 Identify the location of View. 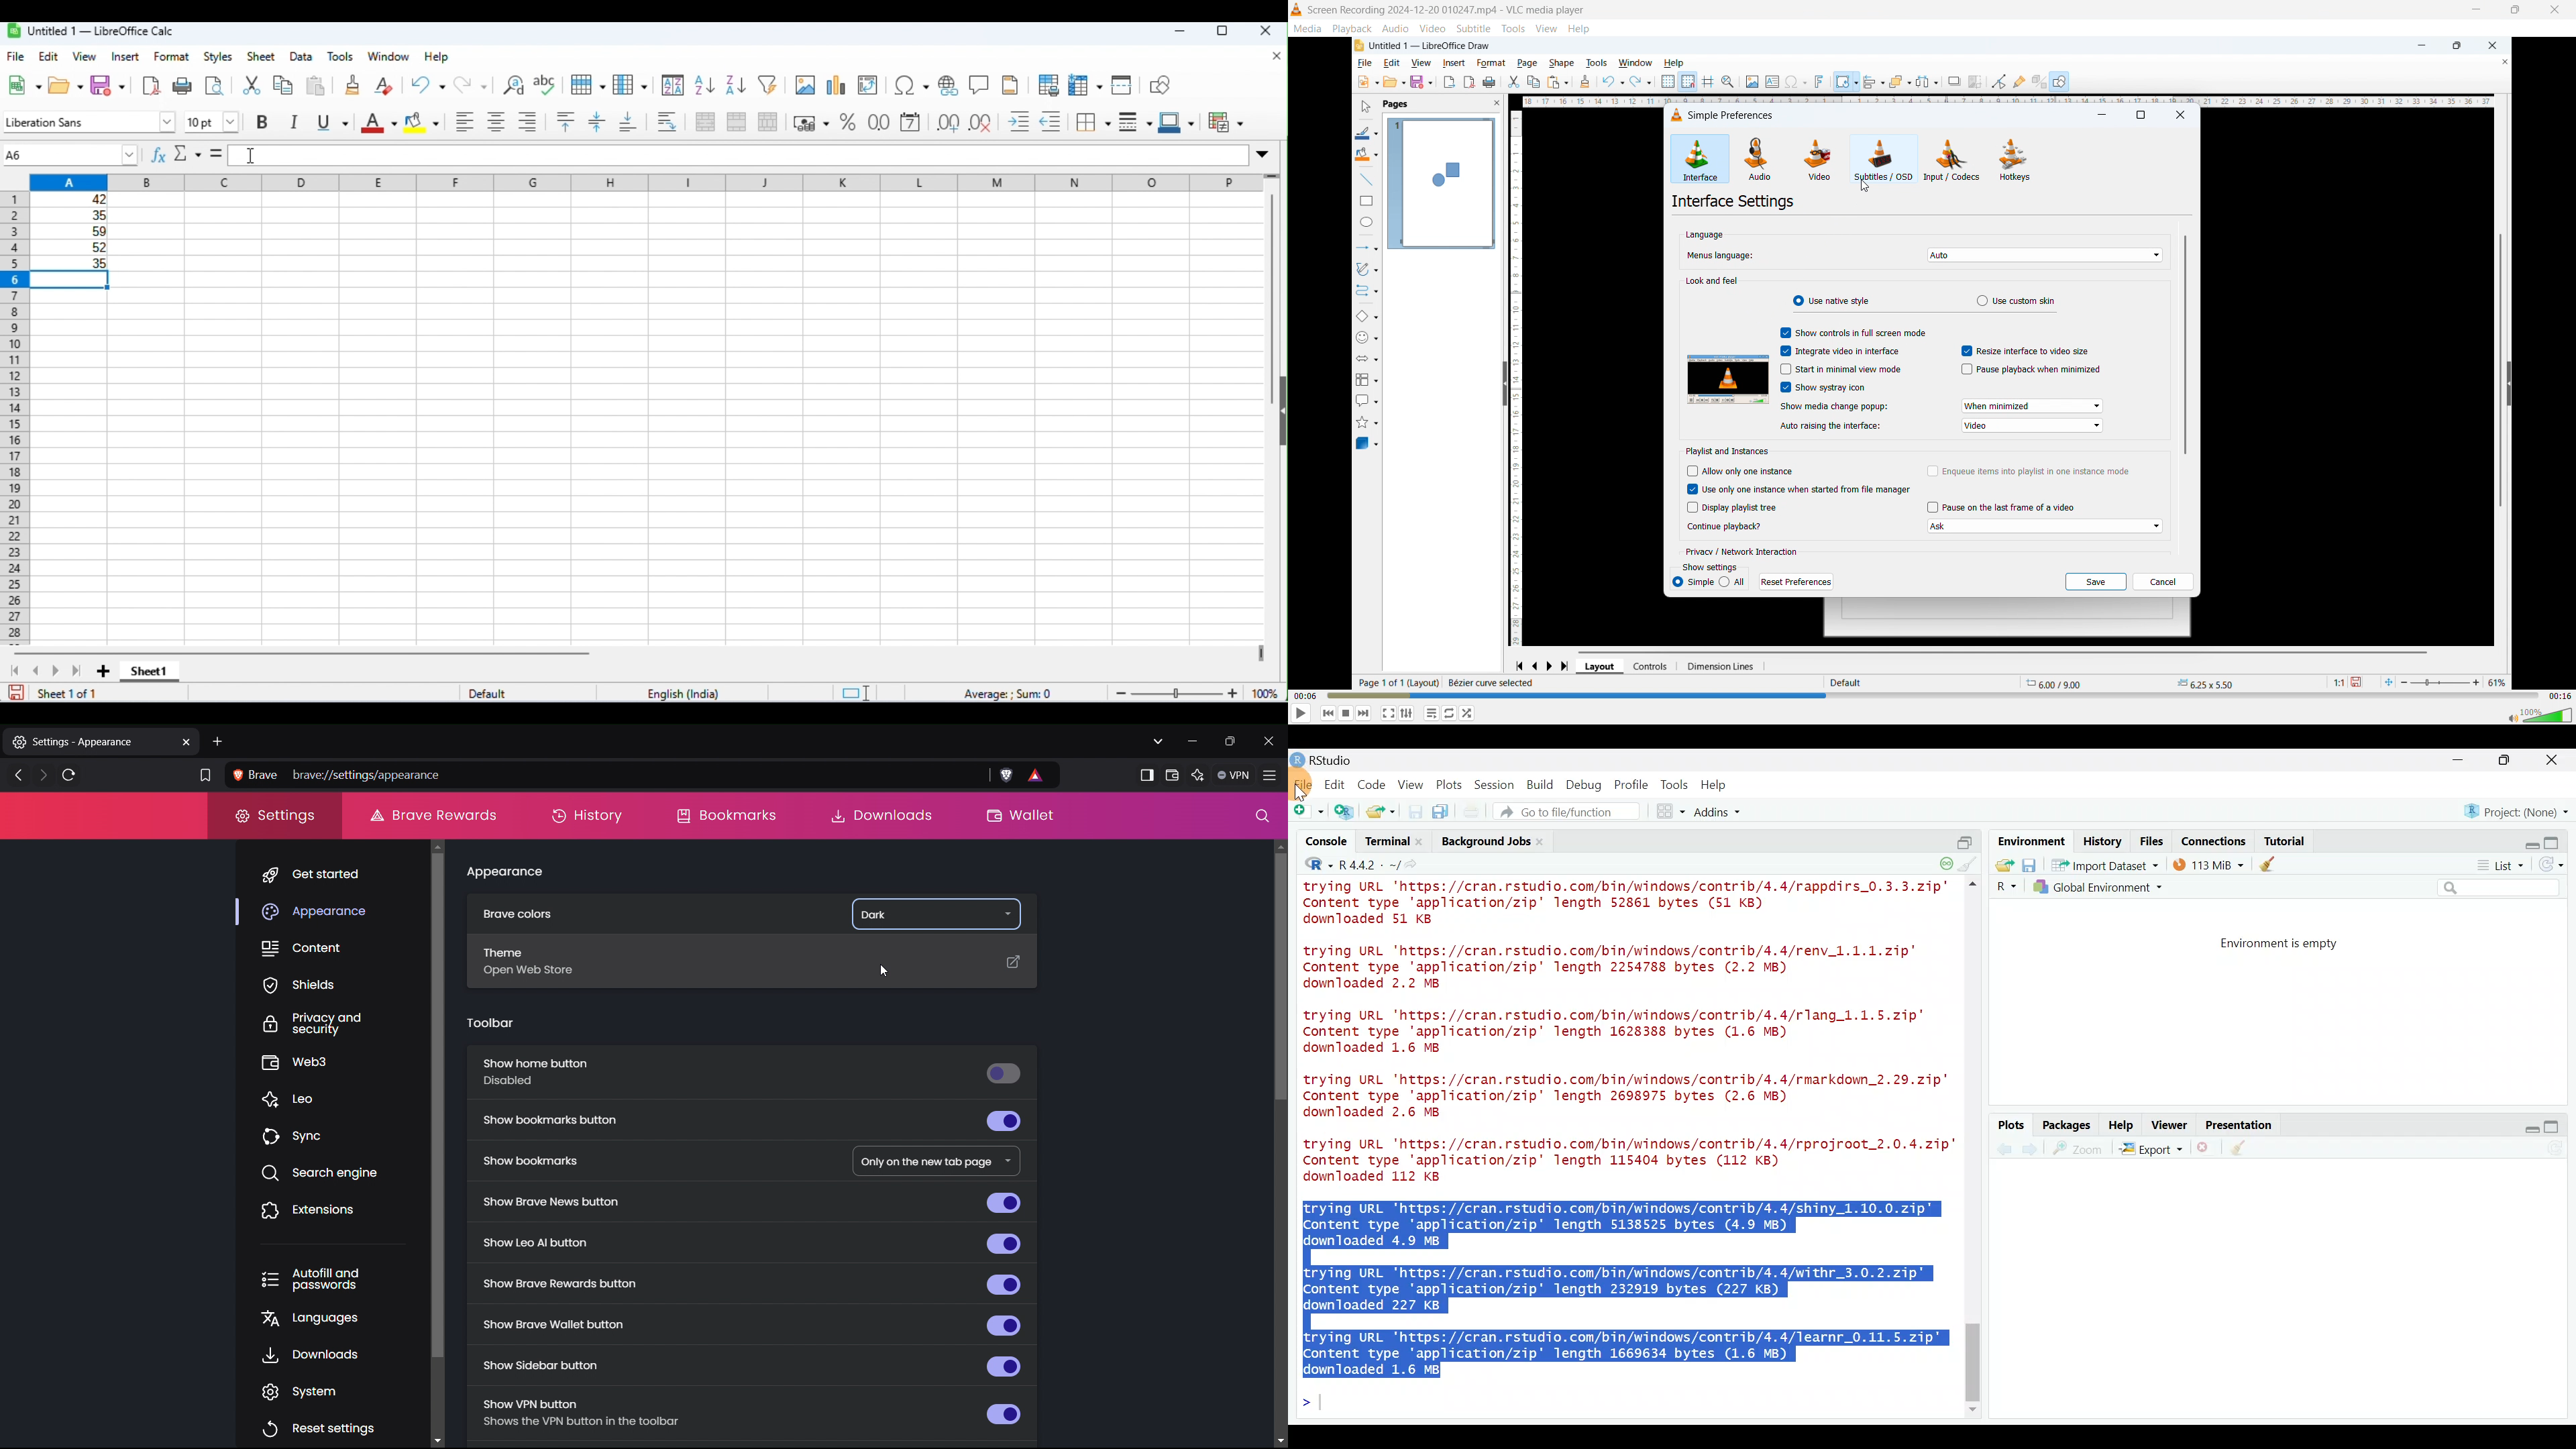
(1412, 784).